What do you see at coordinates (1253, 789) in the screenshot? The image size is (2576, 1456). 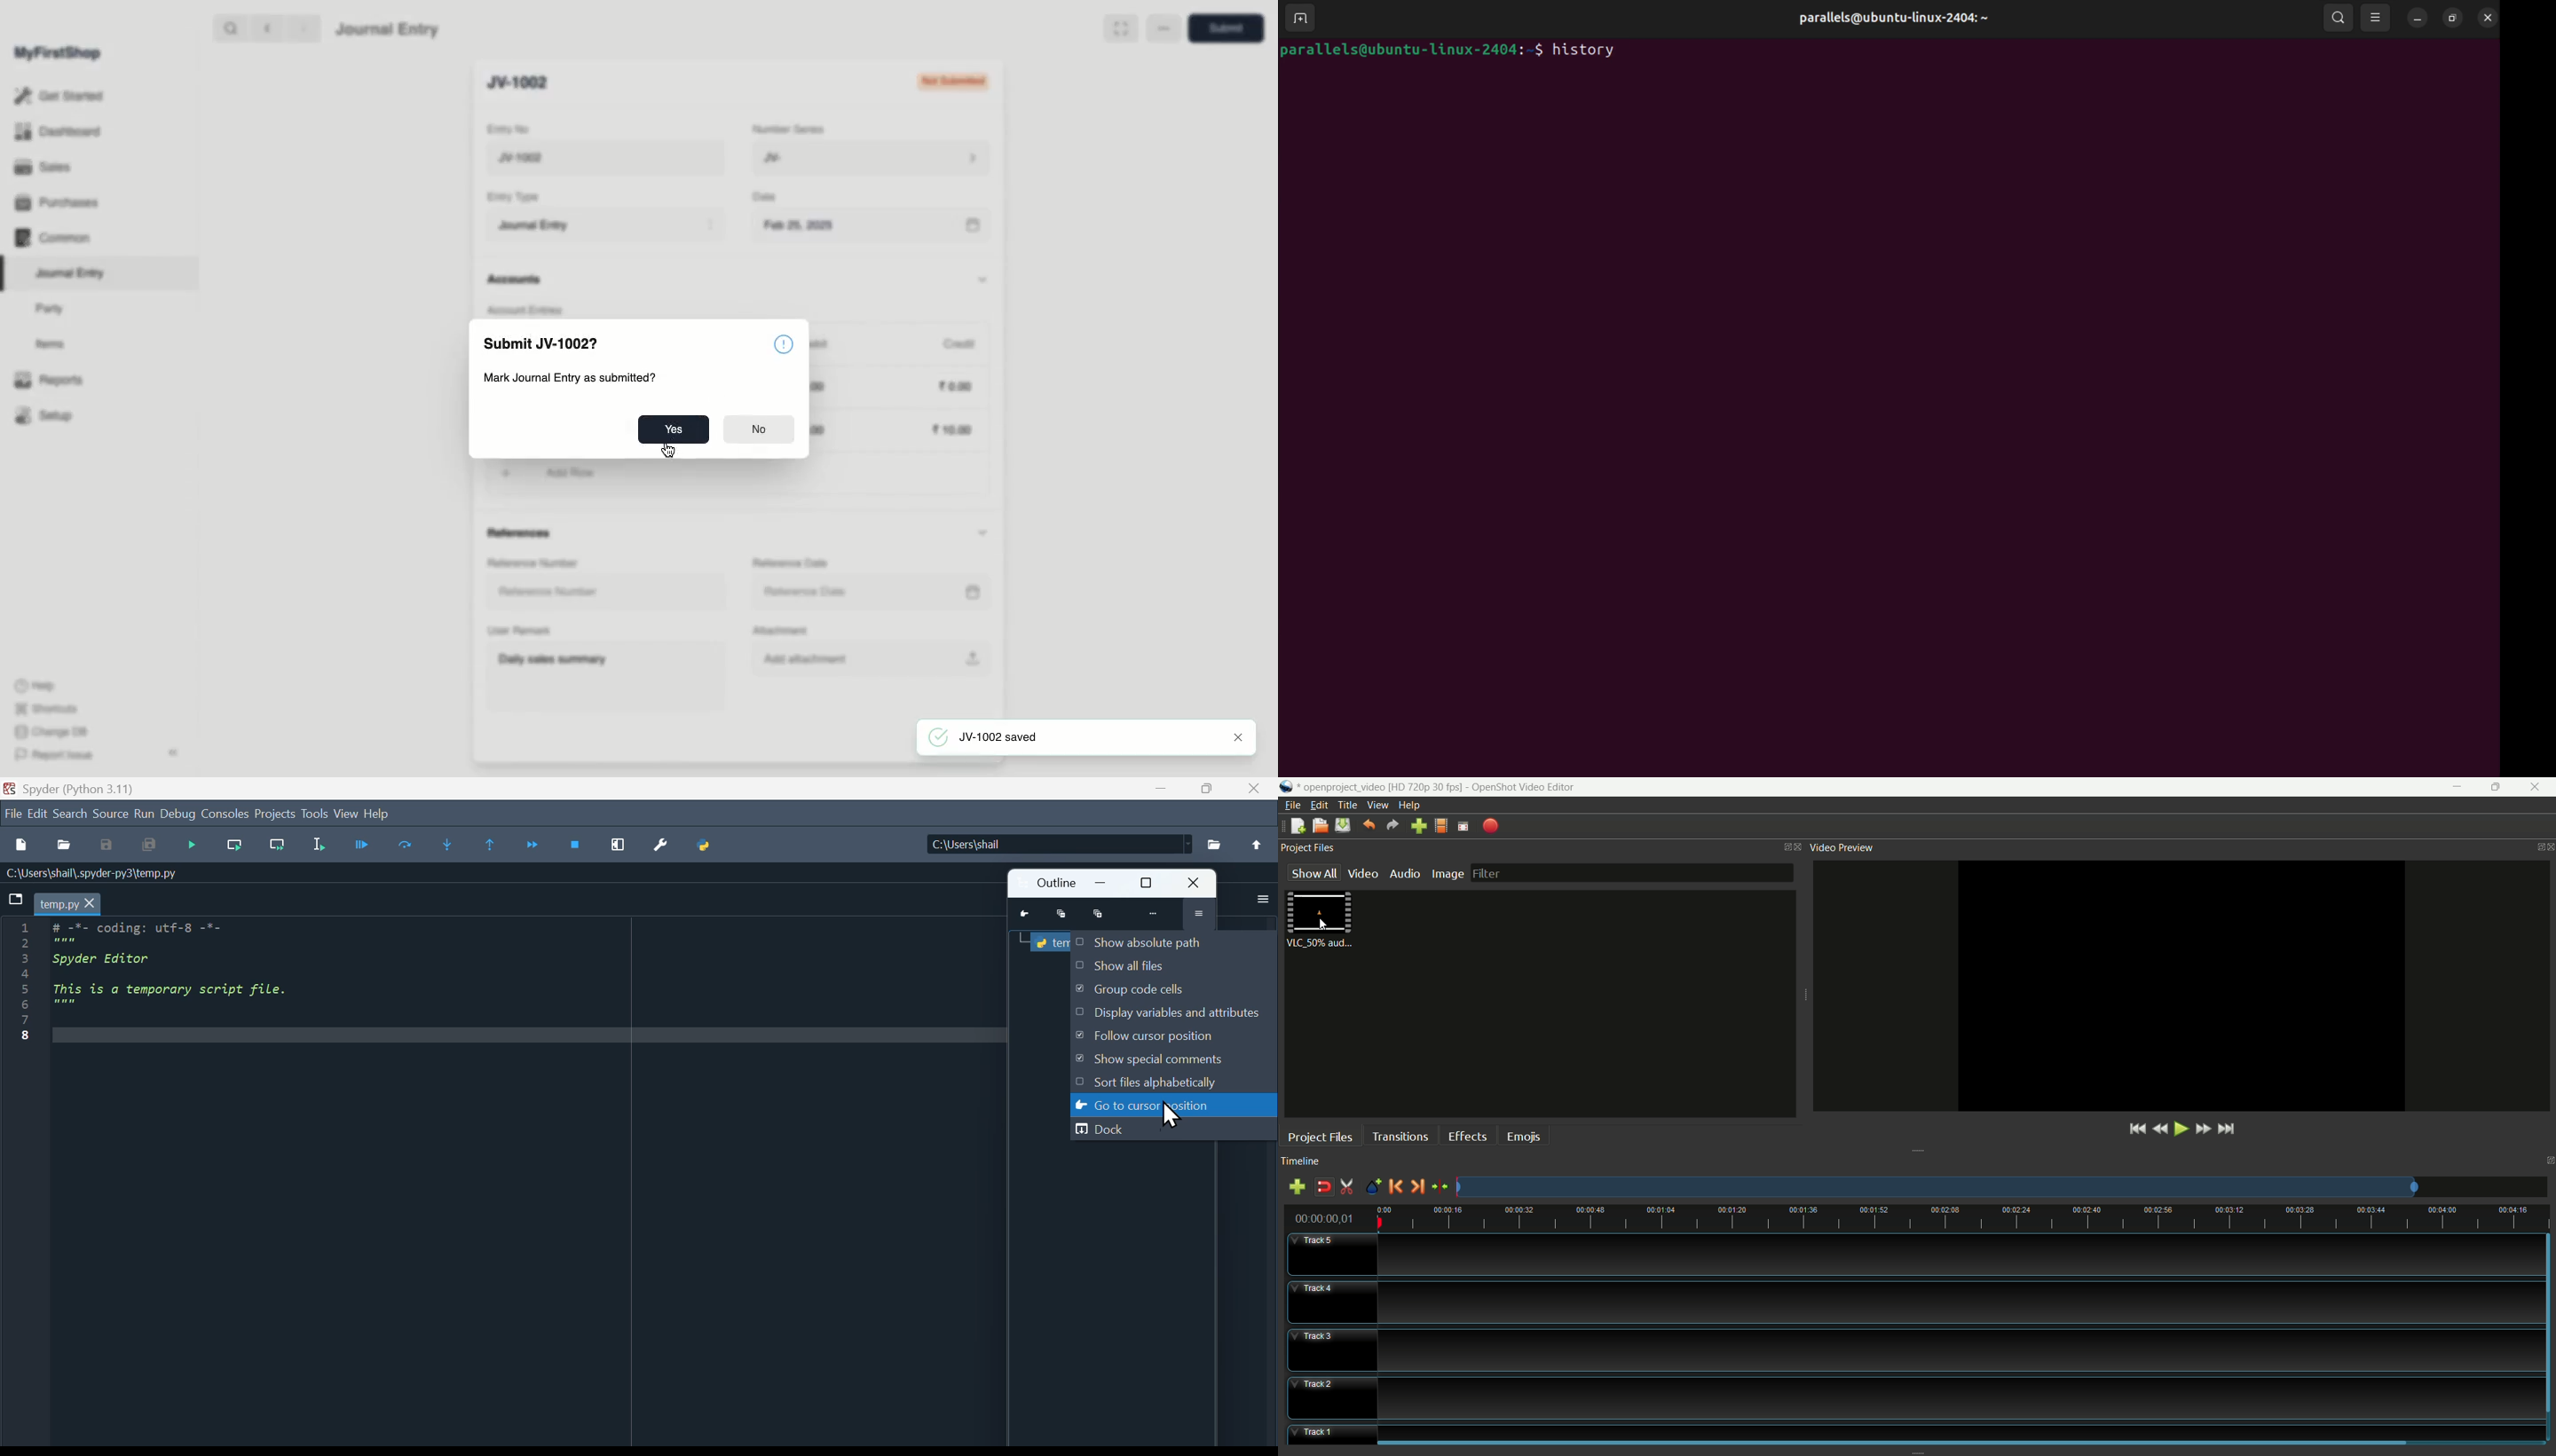 I see `close` at bounding box center [1253, 789].